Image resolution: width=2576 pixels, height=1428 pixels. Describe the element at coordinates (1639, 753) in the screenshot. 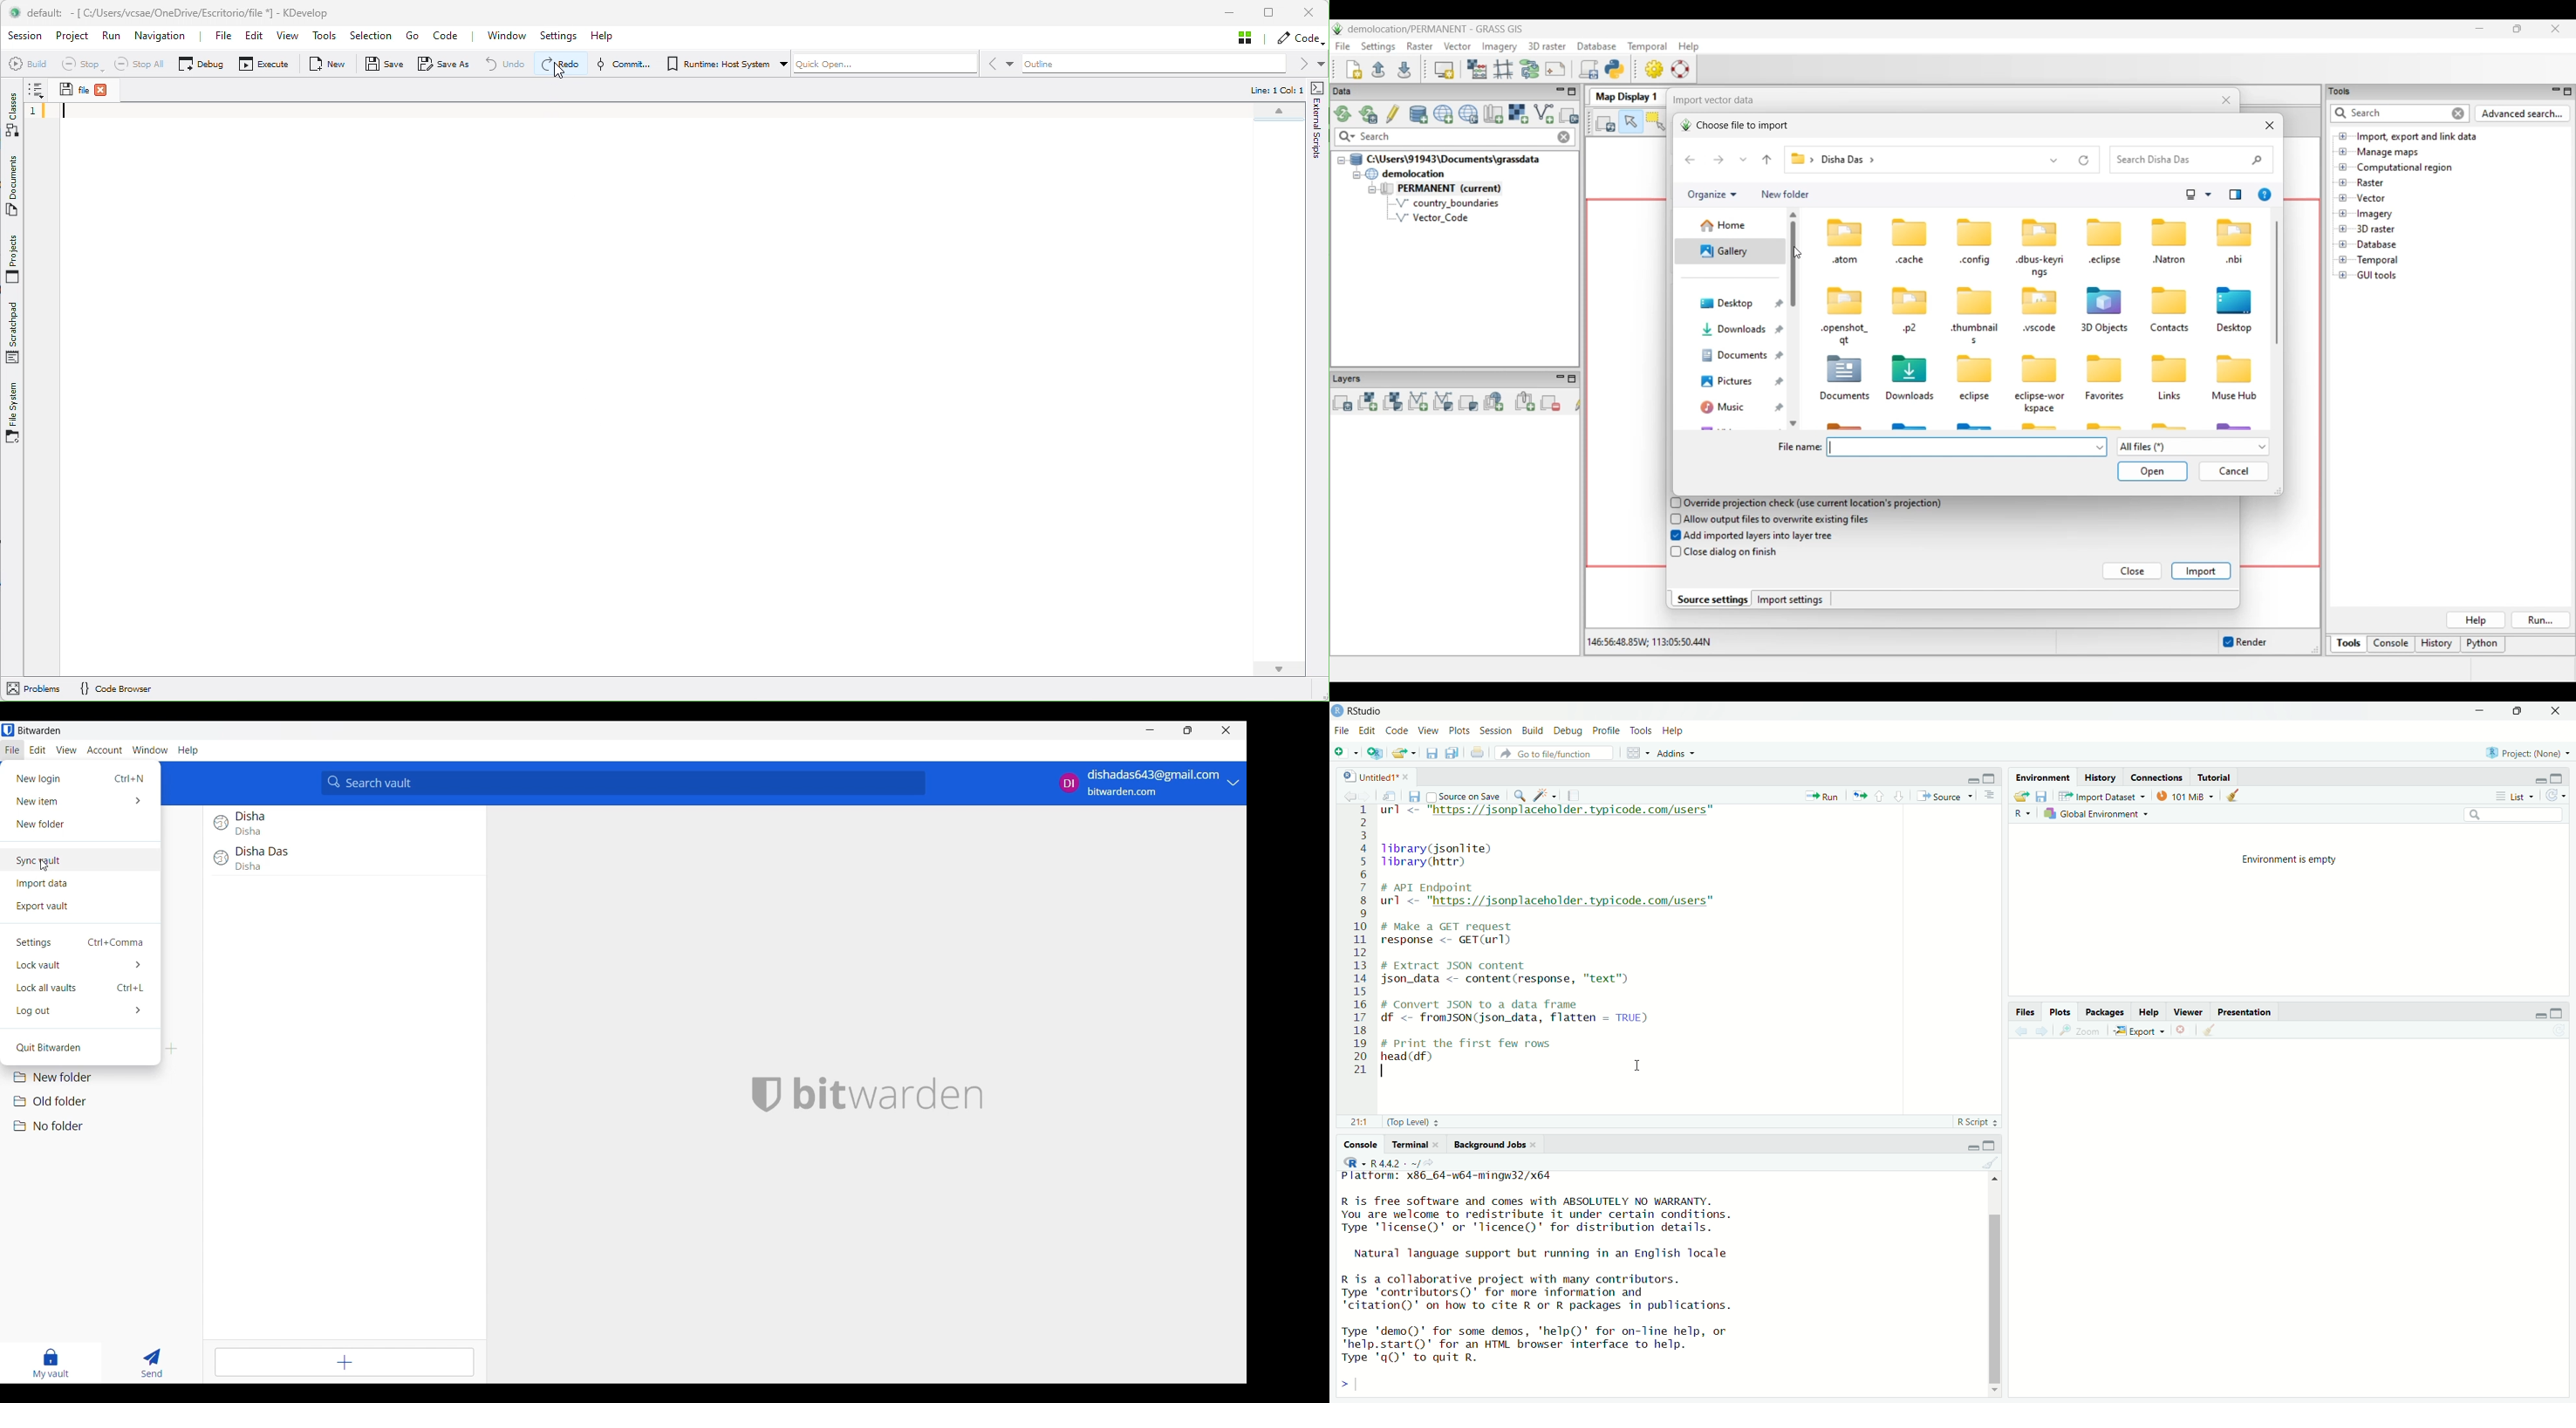

I see `Workplace panes` at that location.